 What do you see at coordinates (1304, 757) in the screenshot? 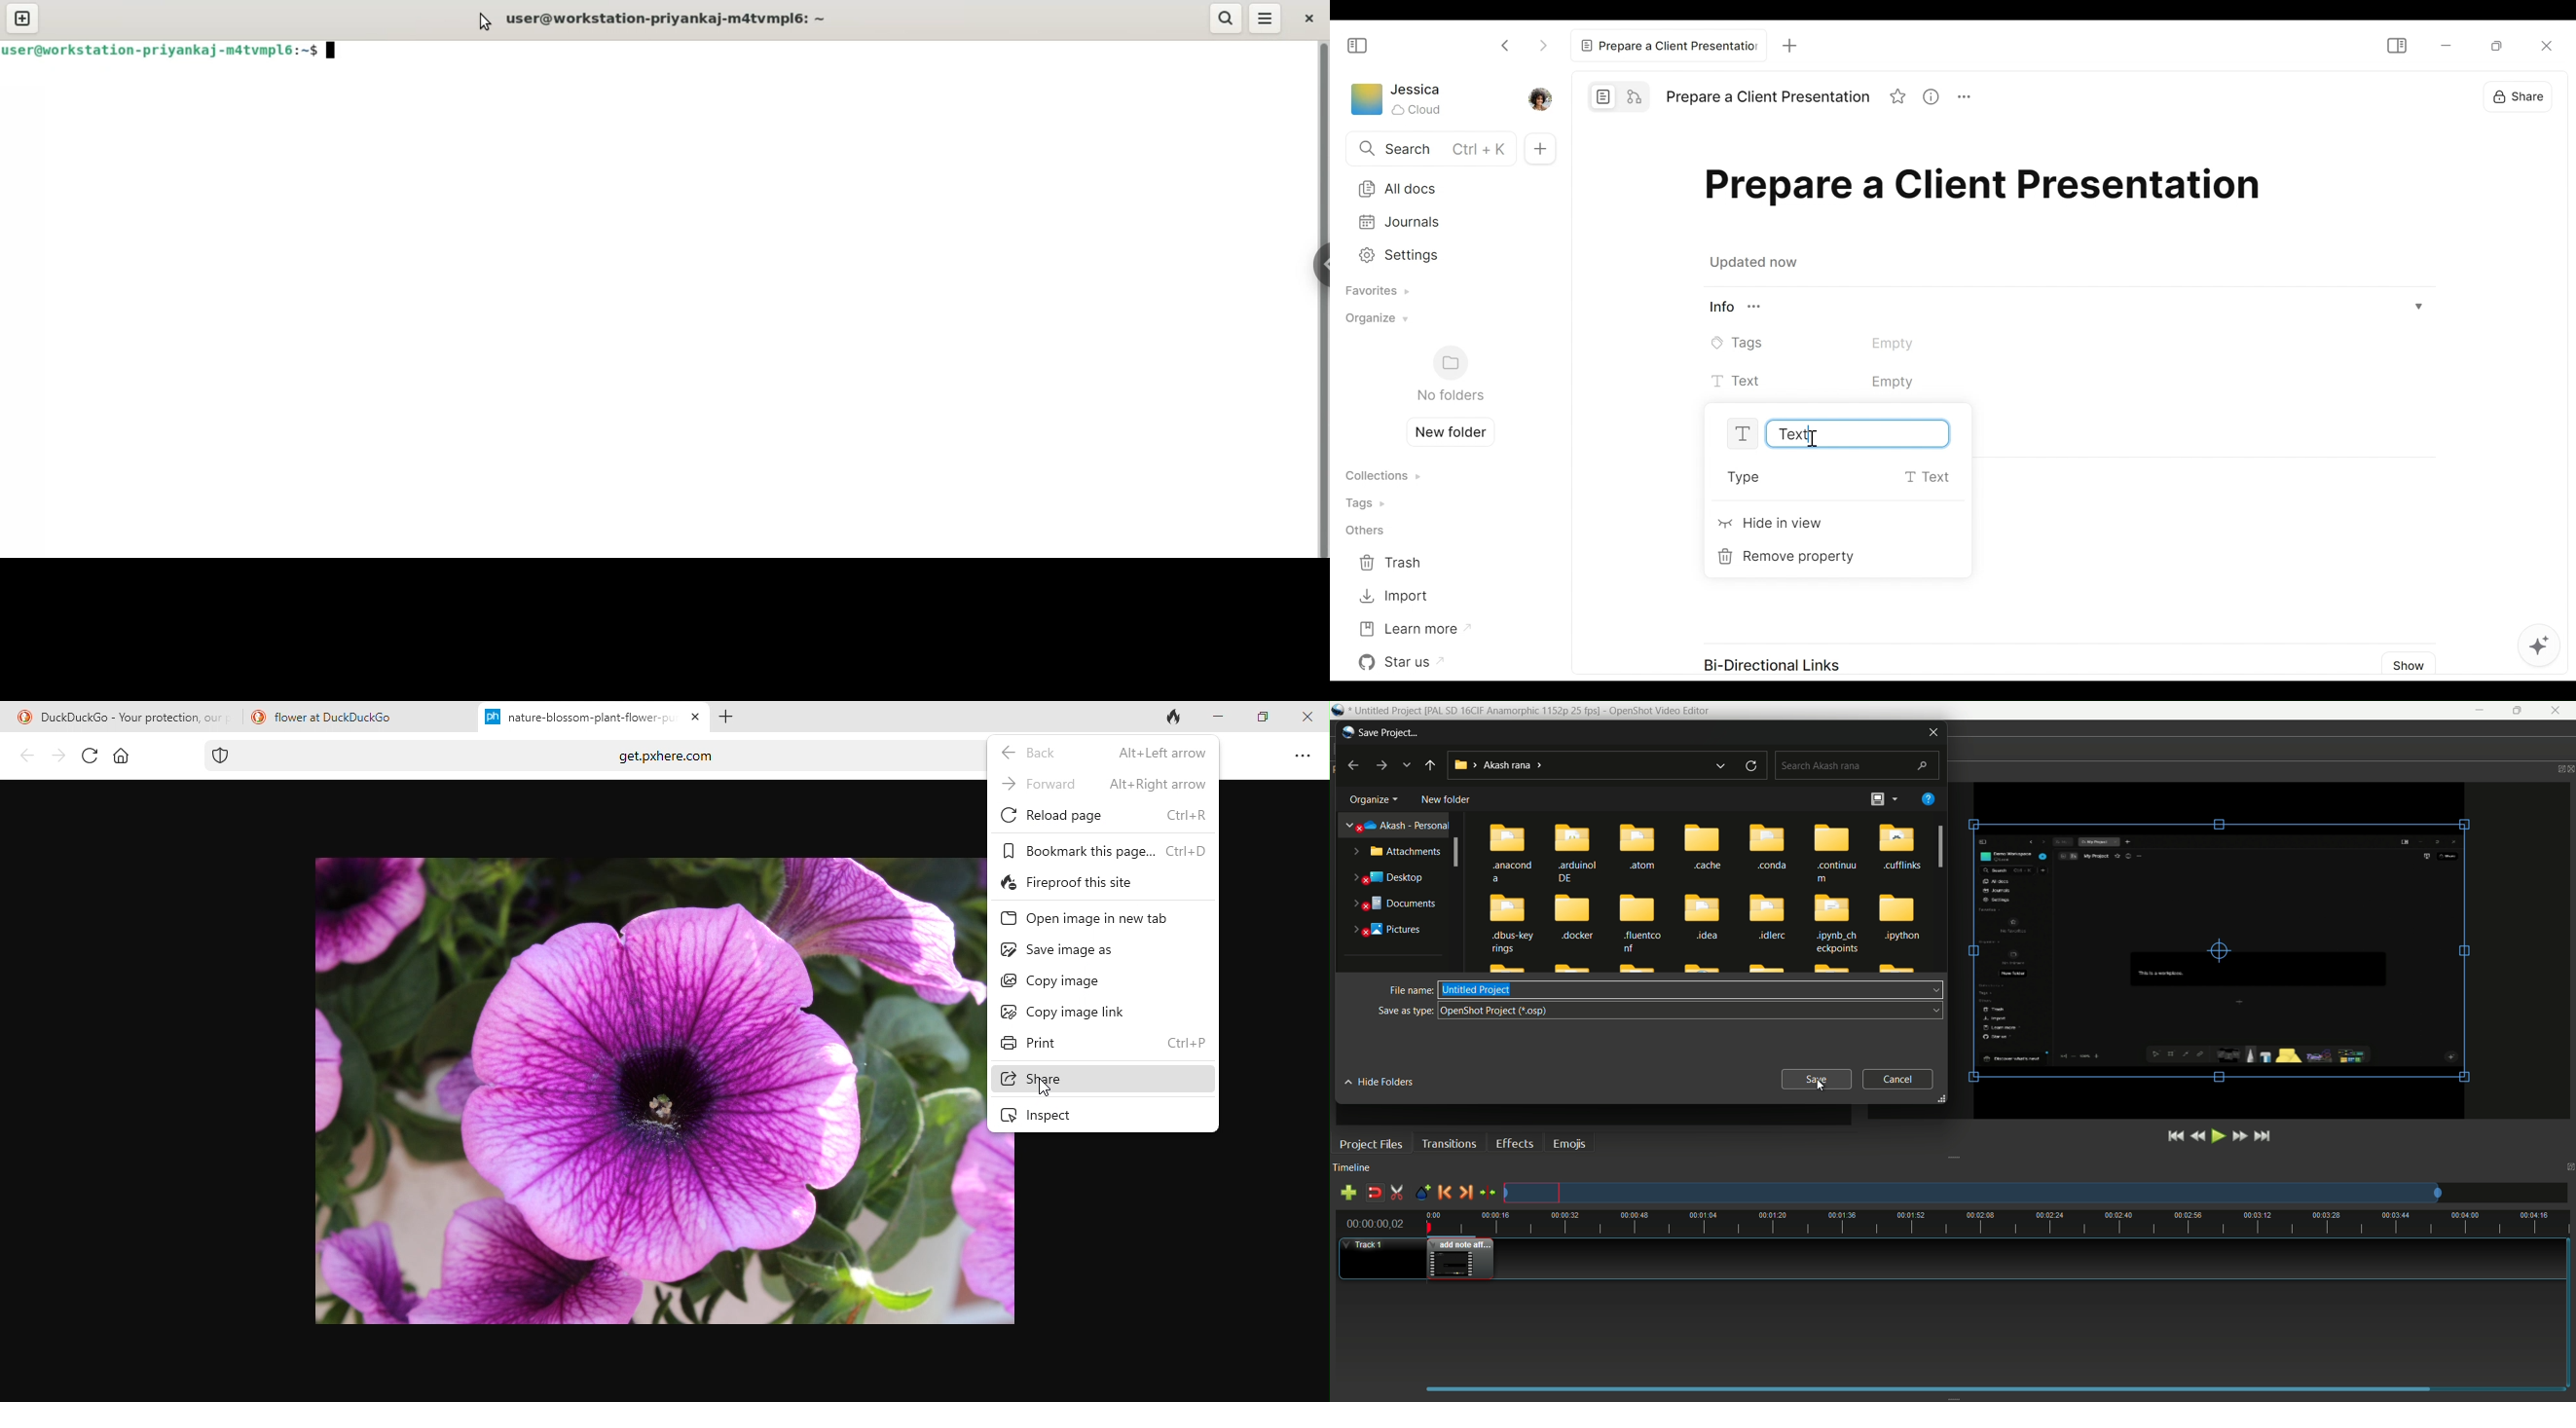
I see `option` at bounding box center [1304, 757].